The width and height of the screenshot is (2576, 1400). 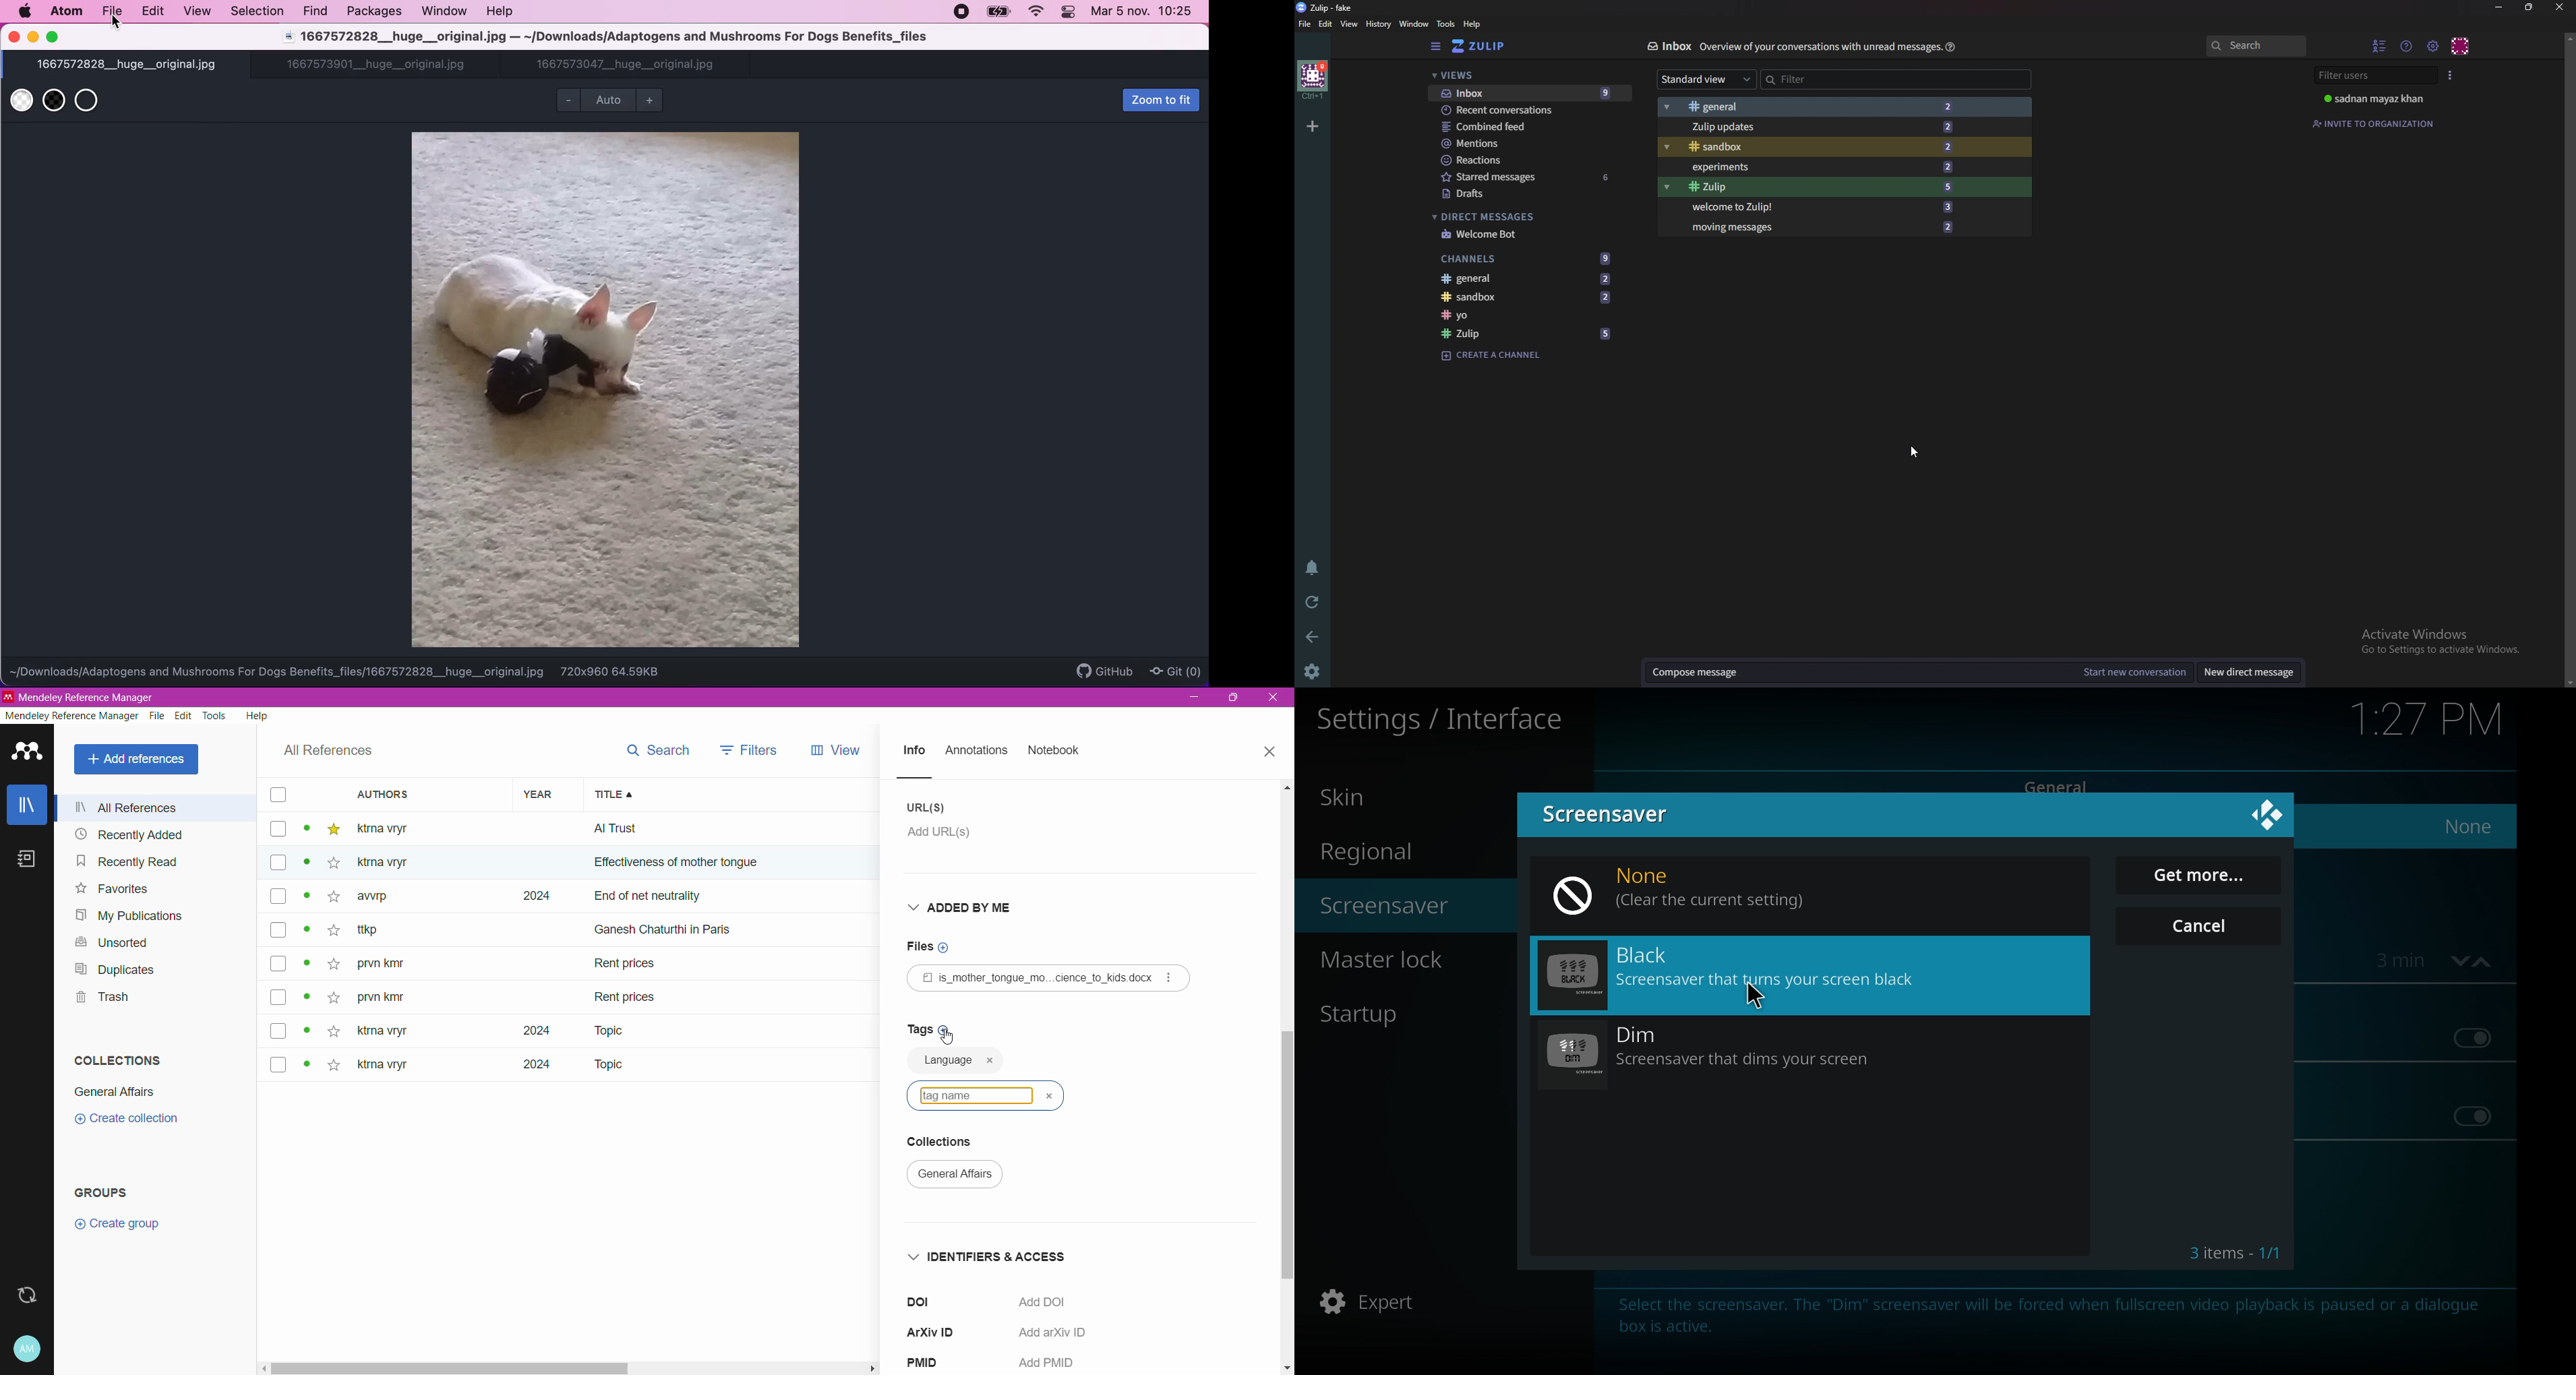 I want to click on Minimize, so click(x=2499, y=8).